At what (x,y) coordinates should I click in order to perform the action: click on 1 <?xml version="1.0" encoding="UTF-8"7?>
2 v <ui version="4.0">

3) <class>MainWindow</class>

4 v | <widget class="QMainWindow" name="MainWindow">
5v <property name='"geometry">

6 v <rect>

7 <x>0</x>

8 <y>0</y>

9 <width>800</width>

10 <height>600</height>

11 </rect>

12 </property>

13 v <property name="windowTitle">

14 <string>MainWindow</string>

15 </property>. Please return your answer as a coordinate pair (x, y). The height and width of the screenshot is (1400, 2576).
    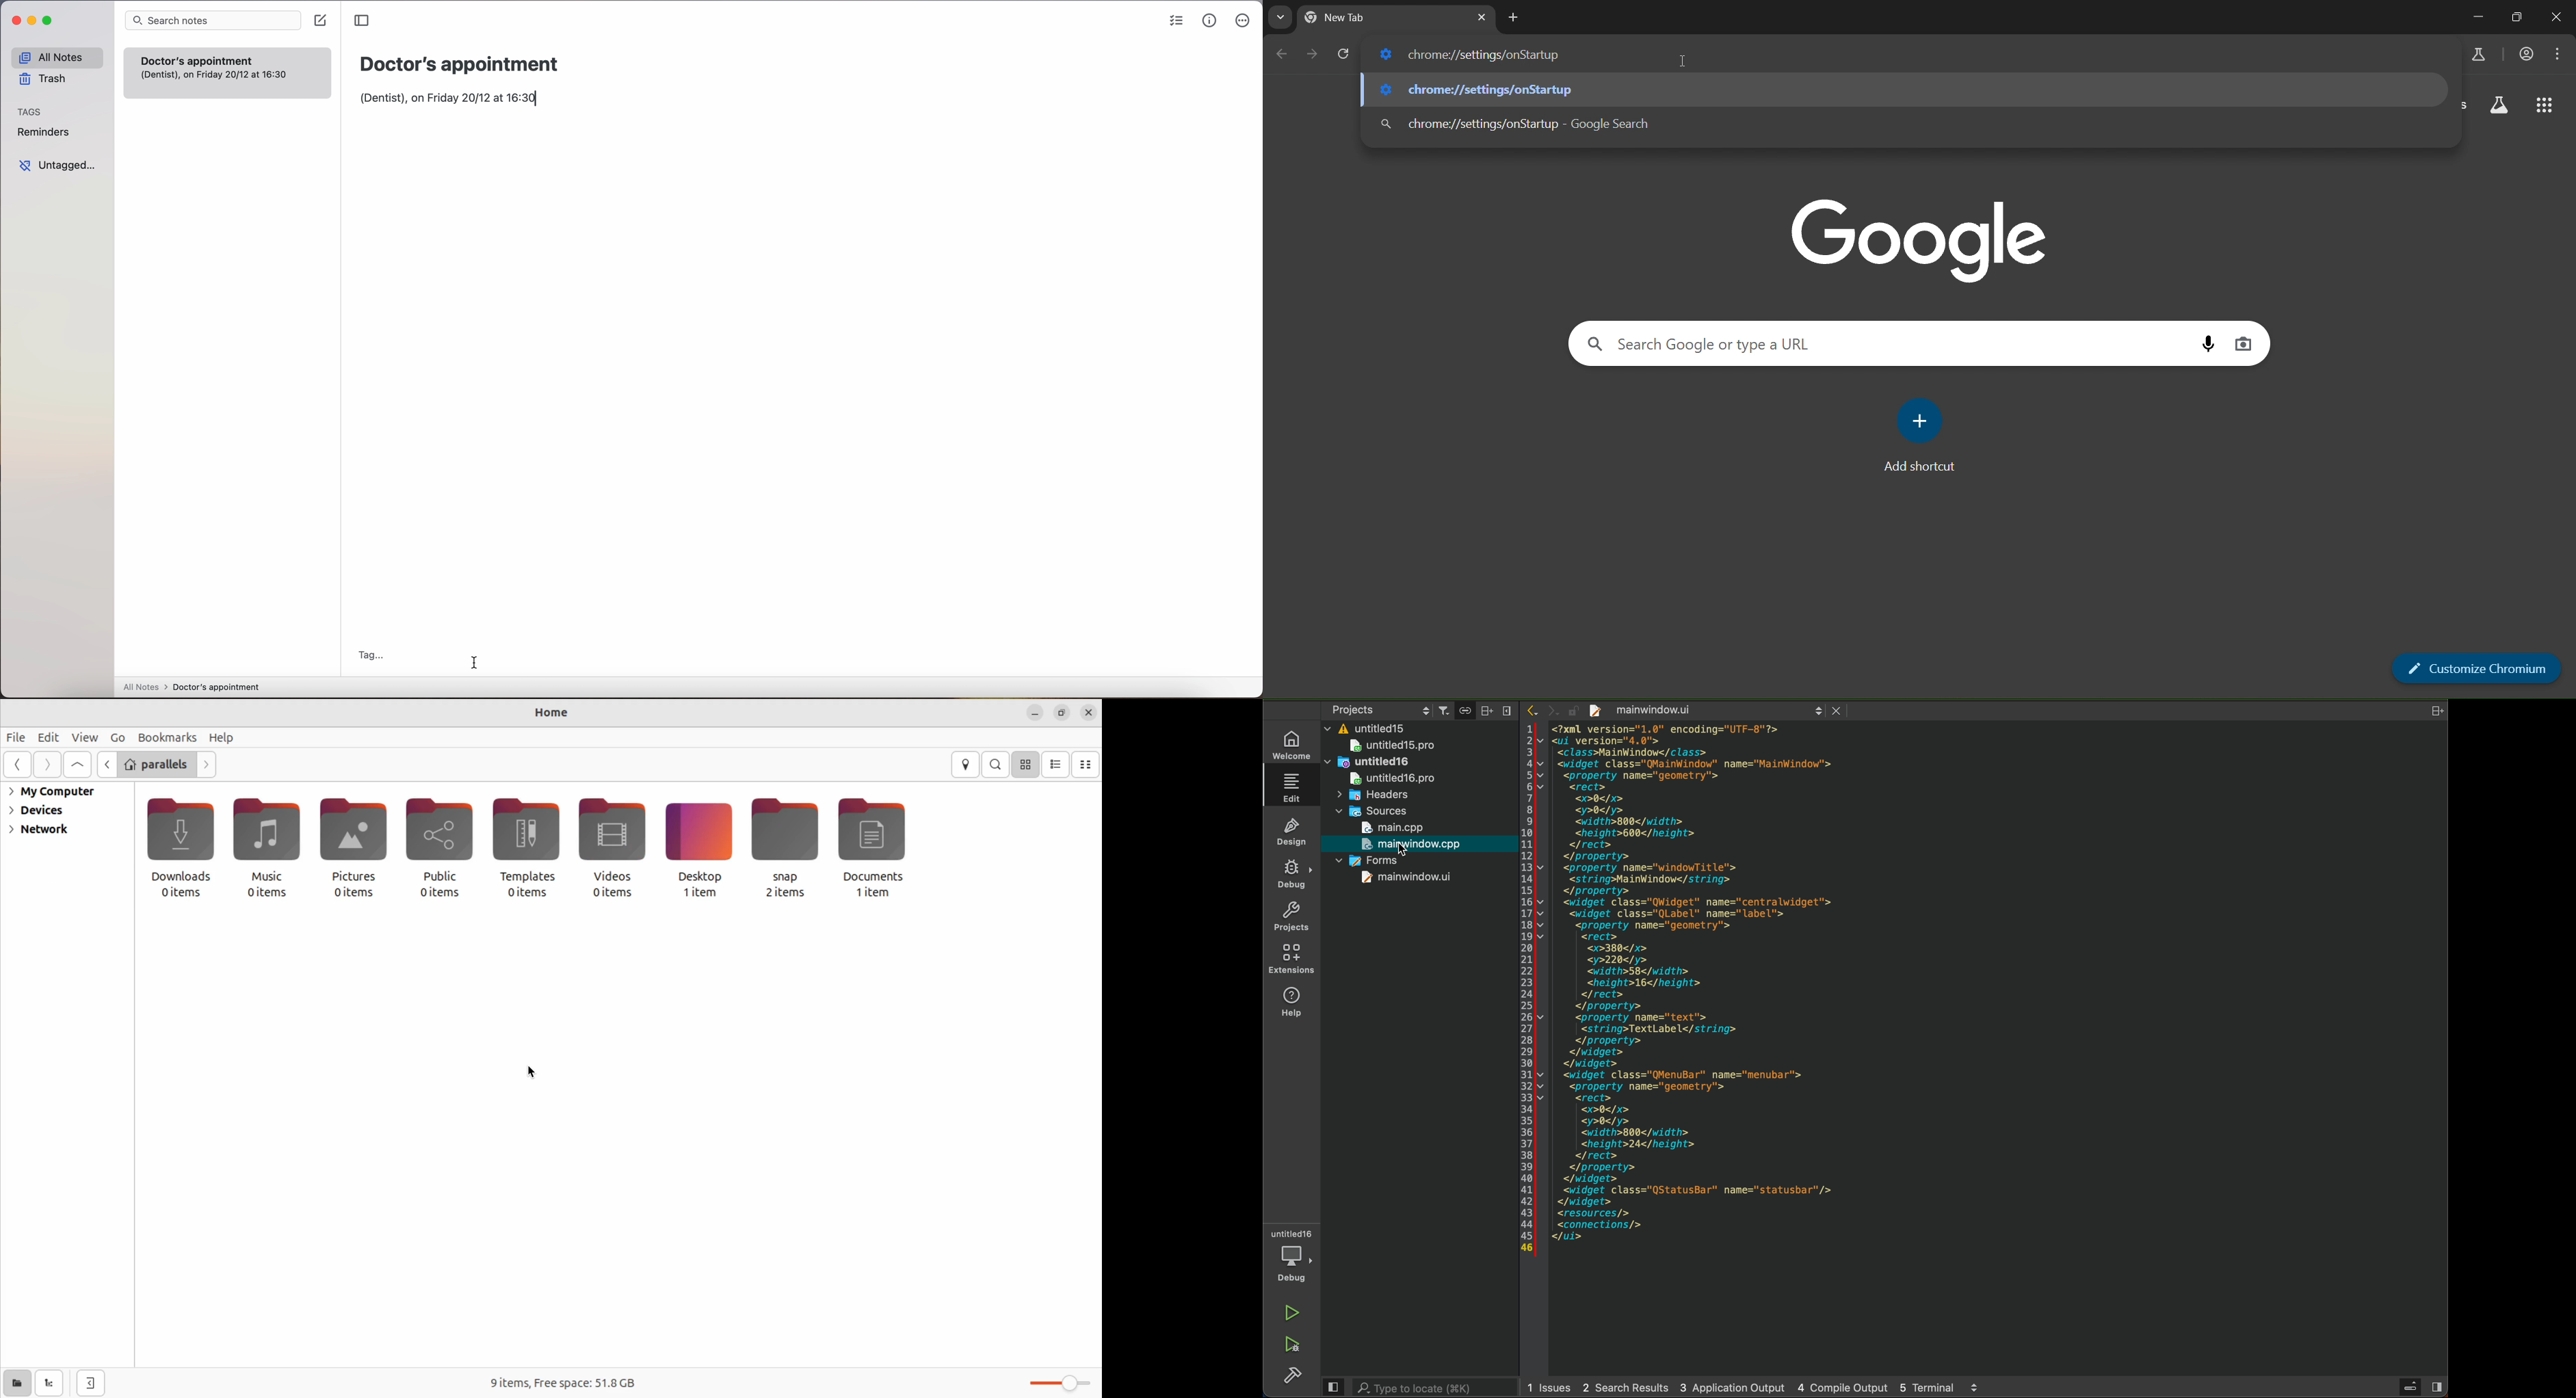
    Looking at the image, I should click on (1735, 809).